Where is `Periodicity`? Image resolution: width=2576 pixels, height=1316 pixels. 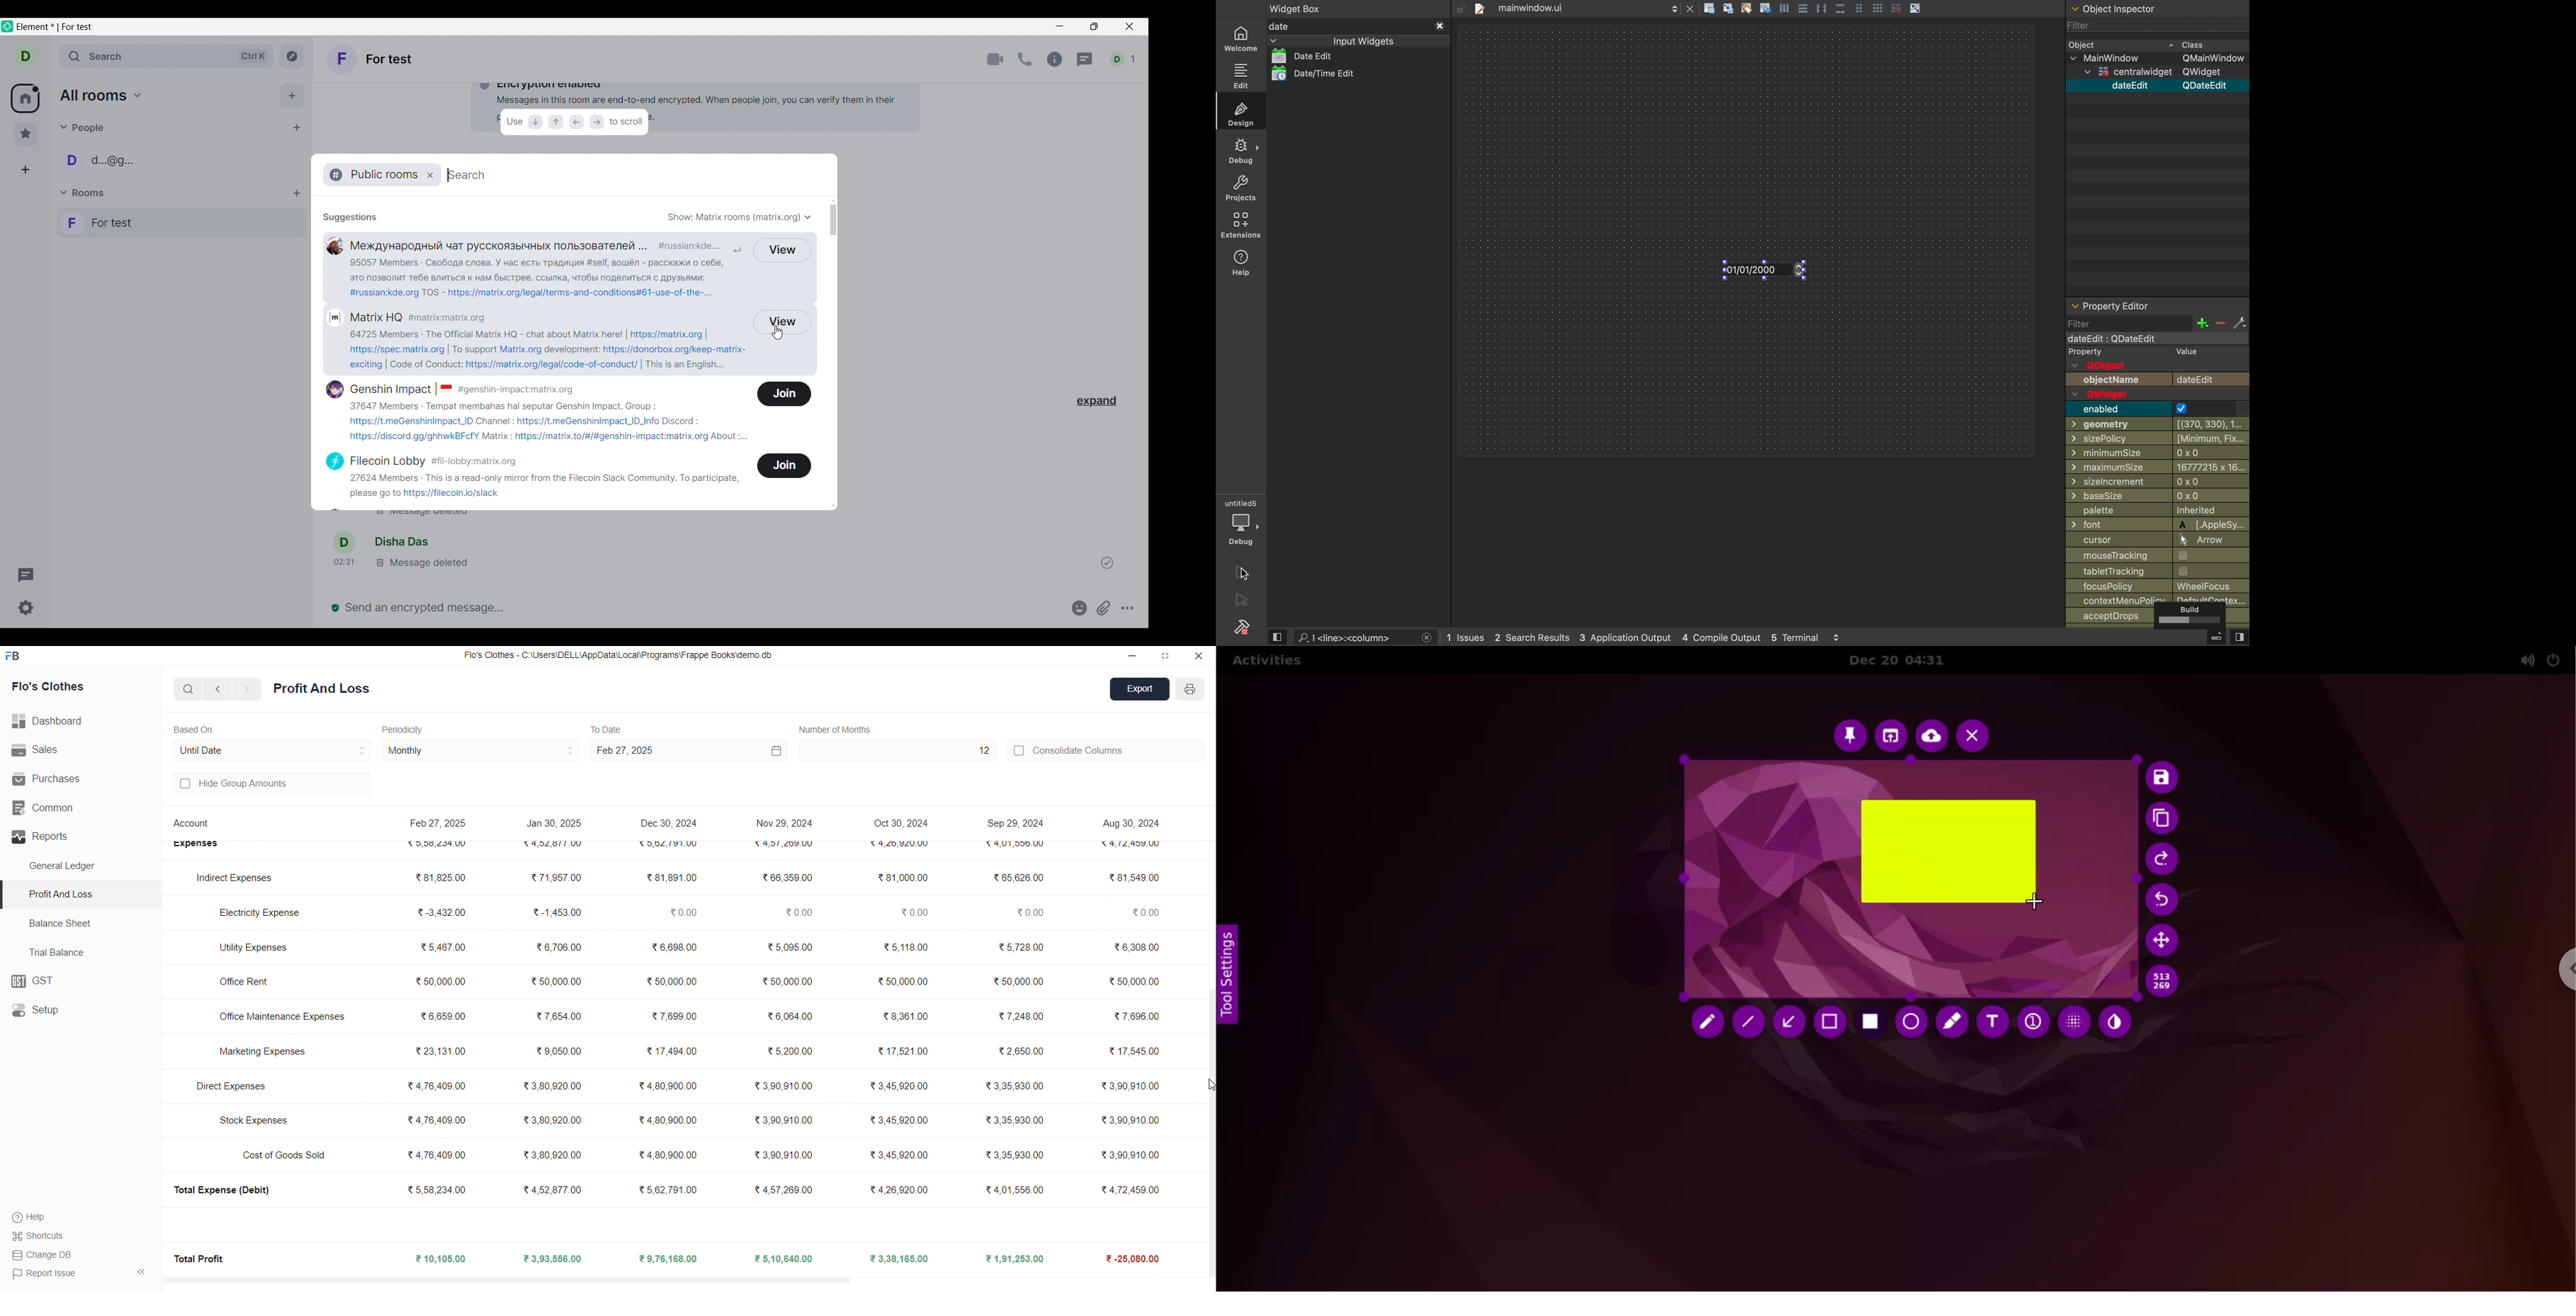 Periodicity is located at coordinates (405, 728).